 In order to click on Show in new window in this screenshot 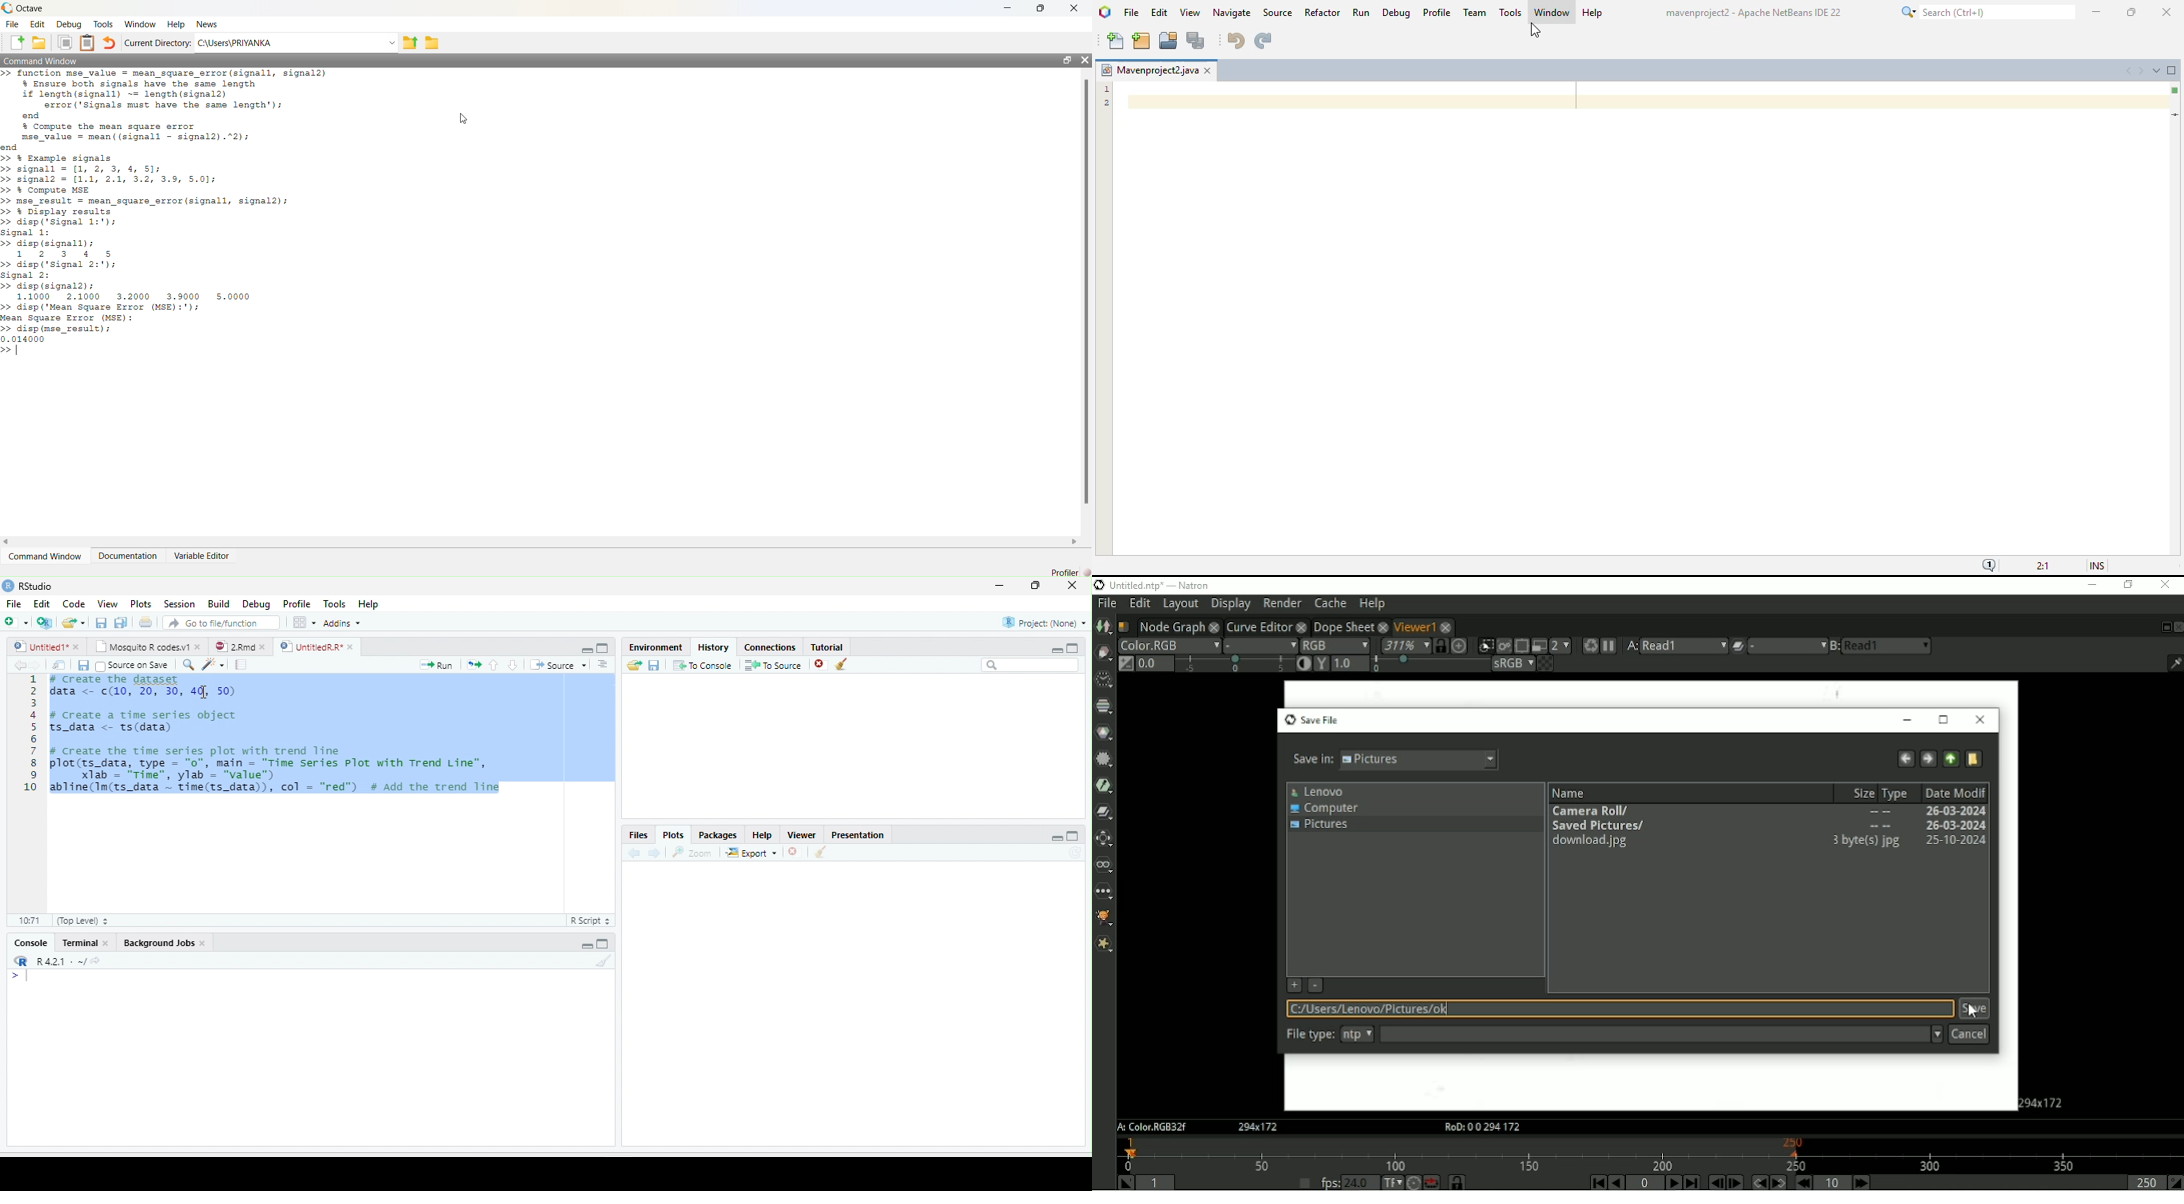, I will do `click(59, 664)`.